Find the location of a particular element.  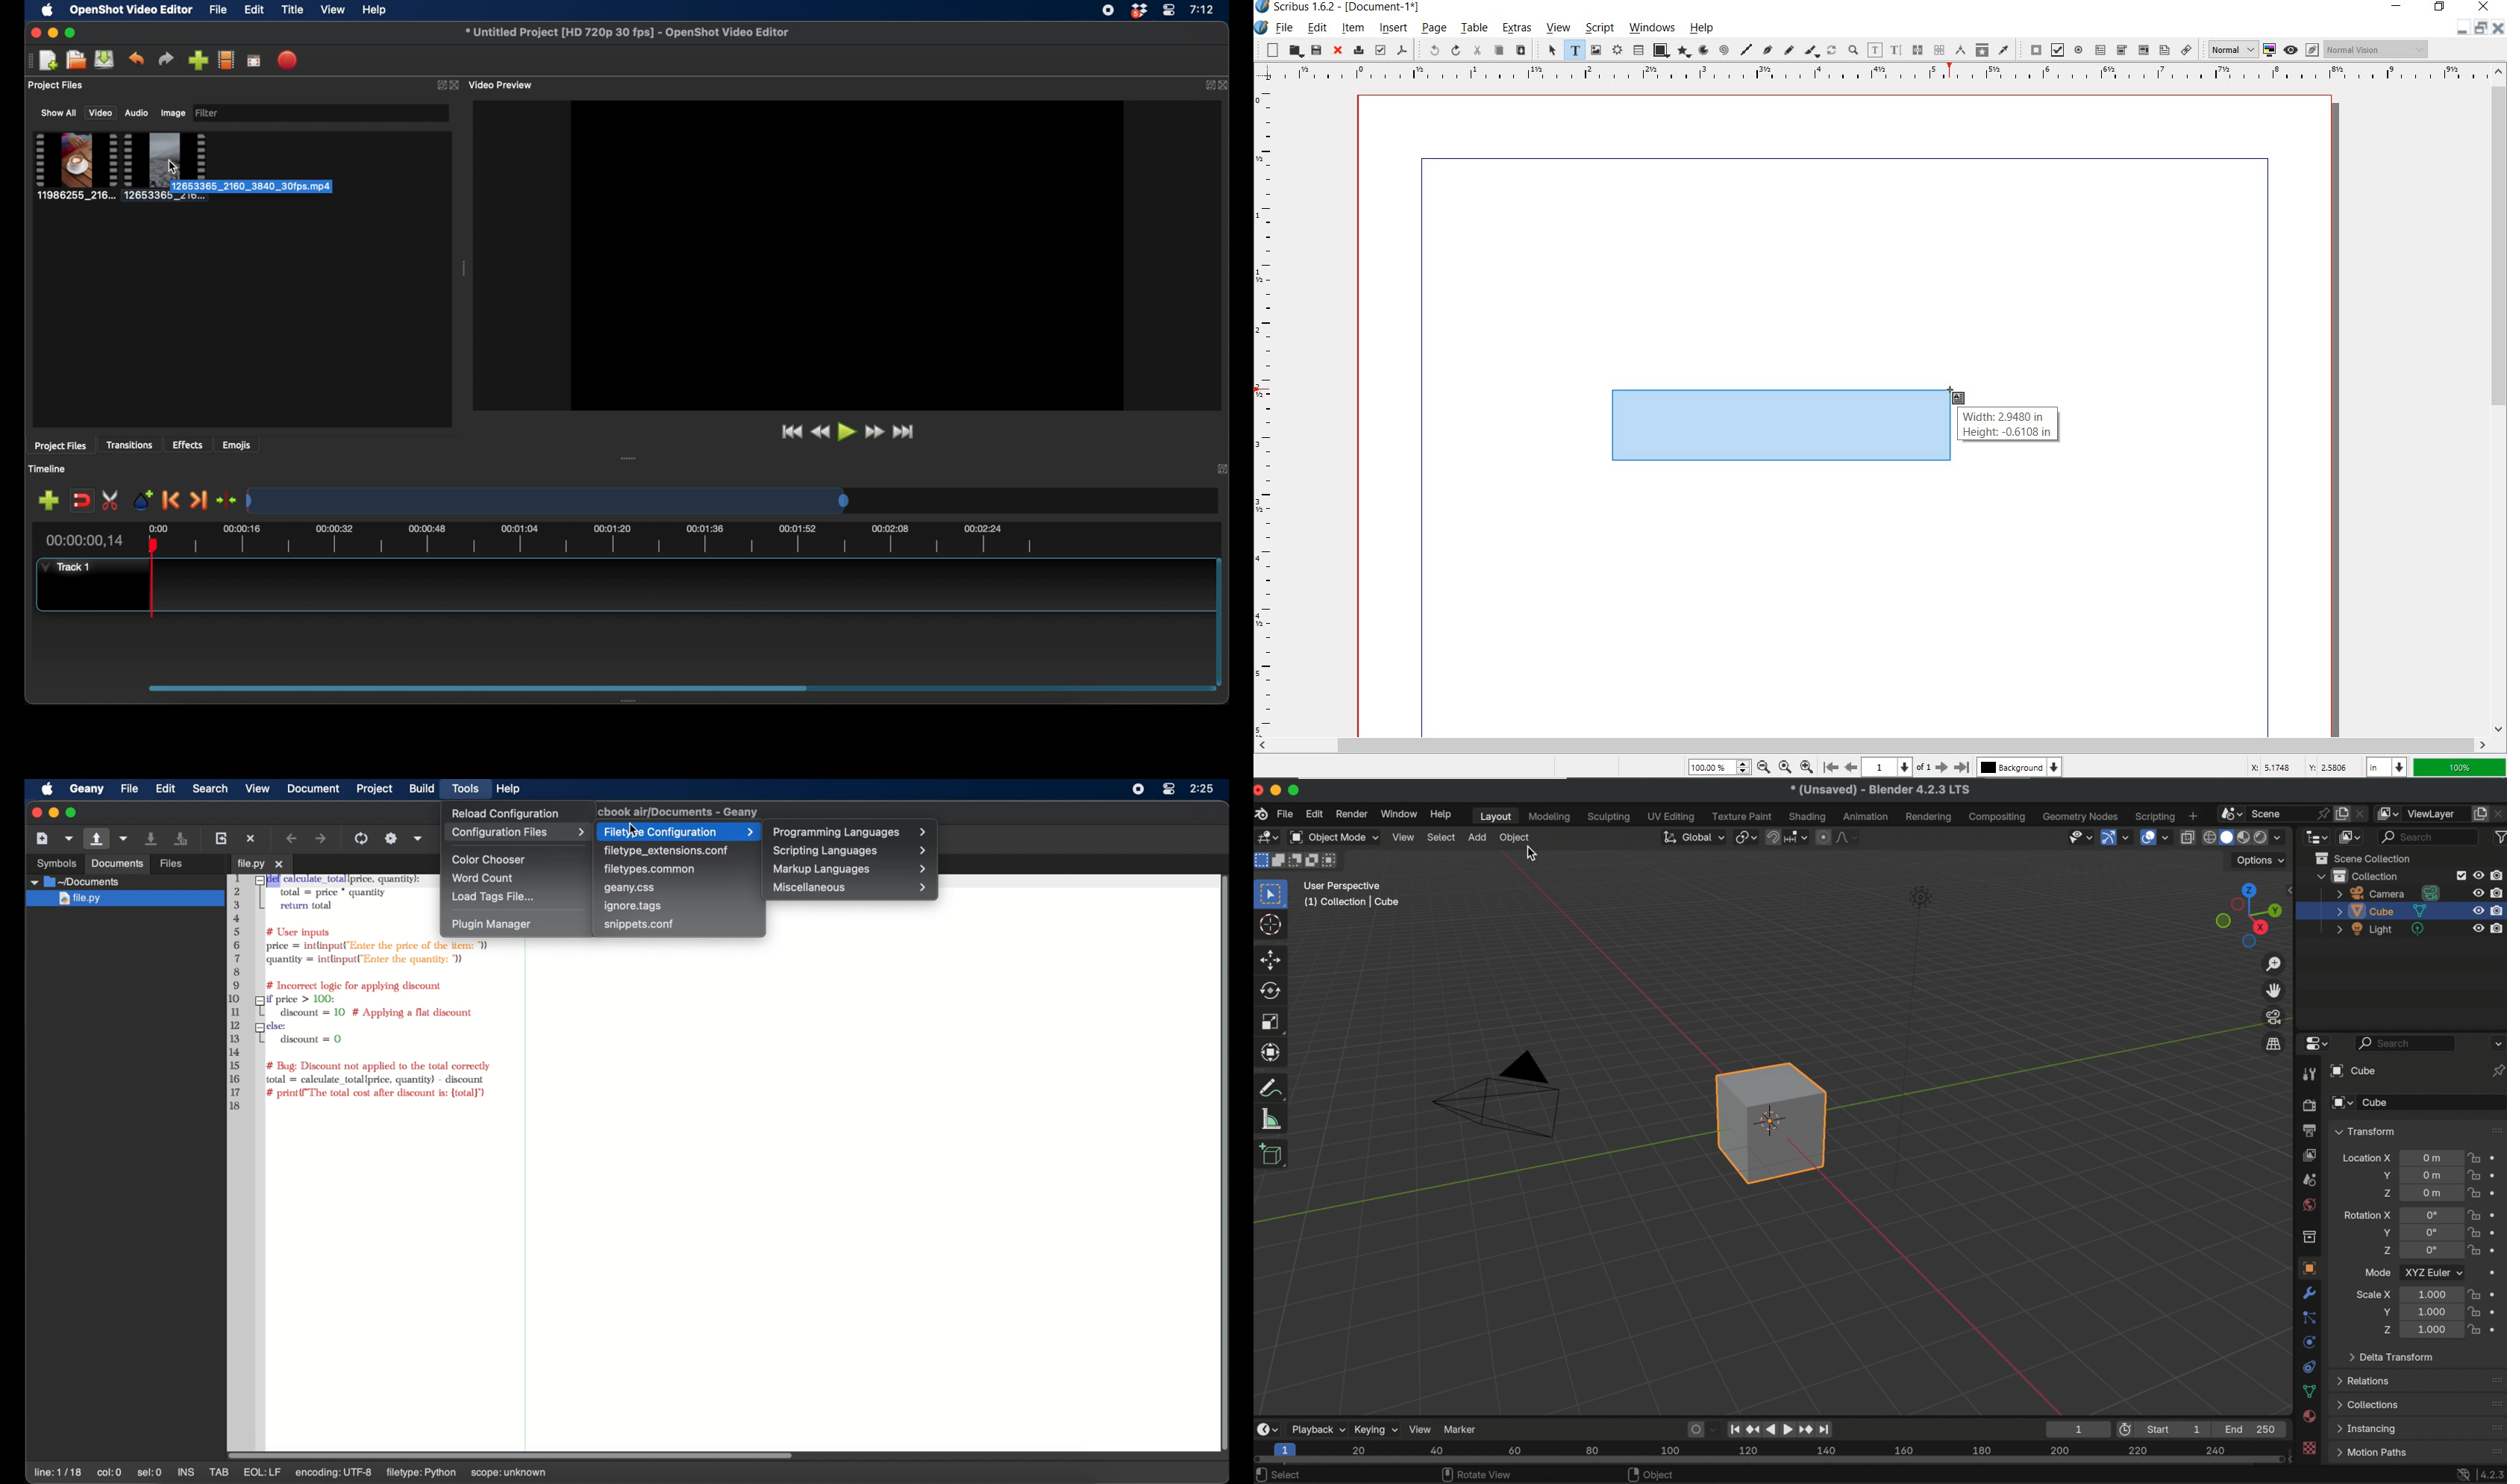

pdf list box is located at coordinates (2142, 49).